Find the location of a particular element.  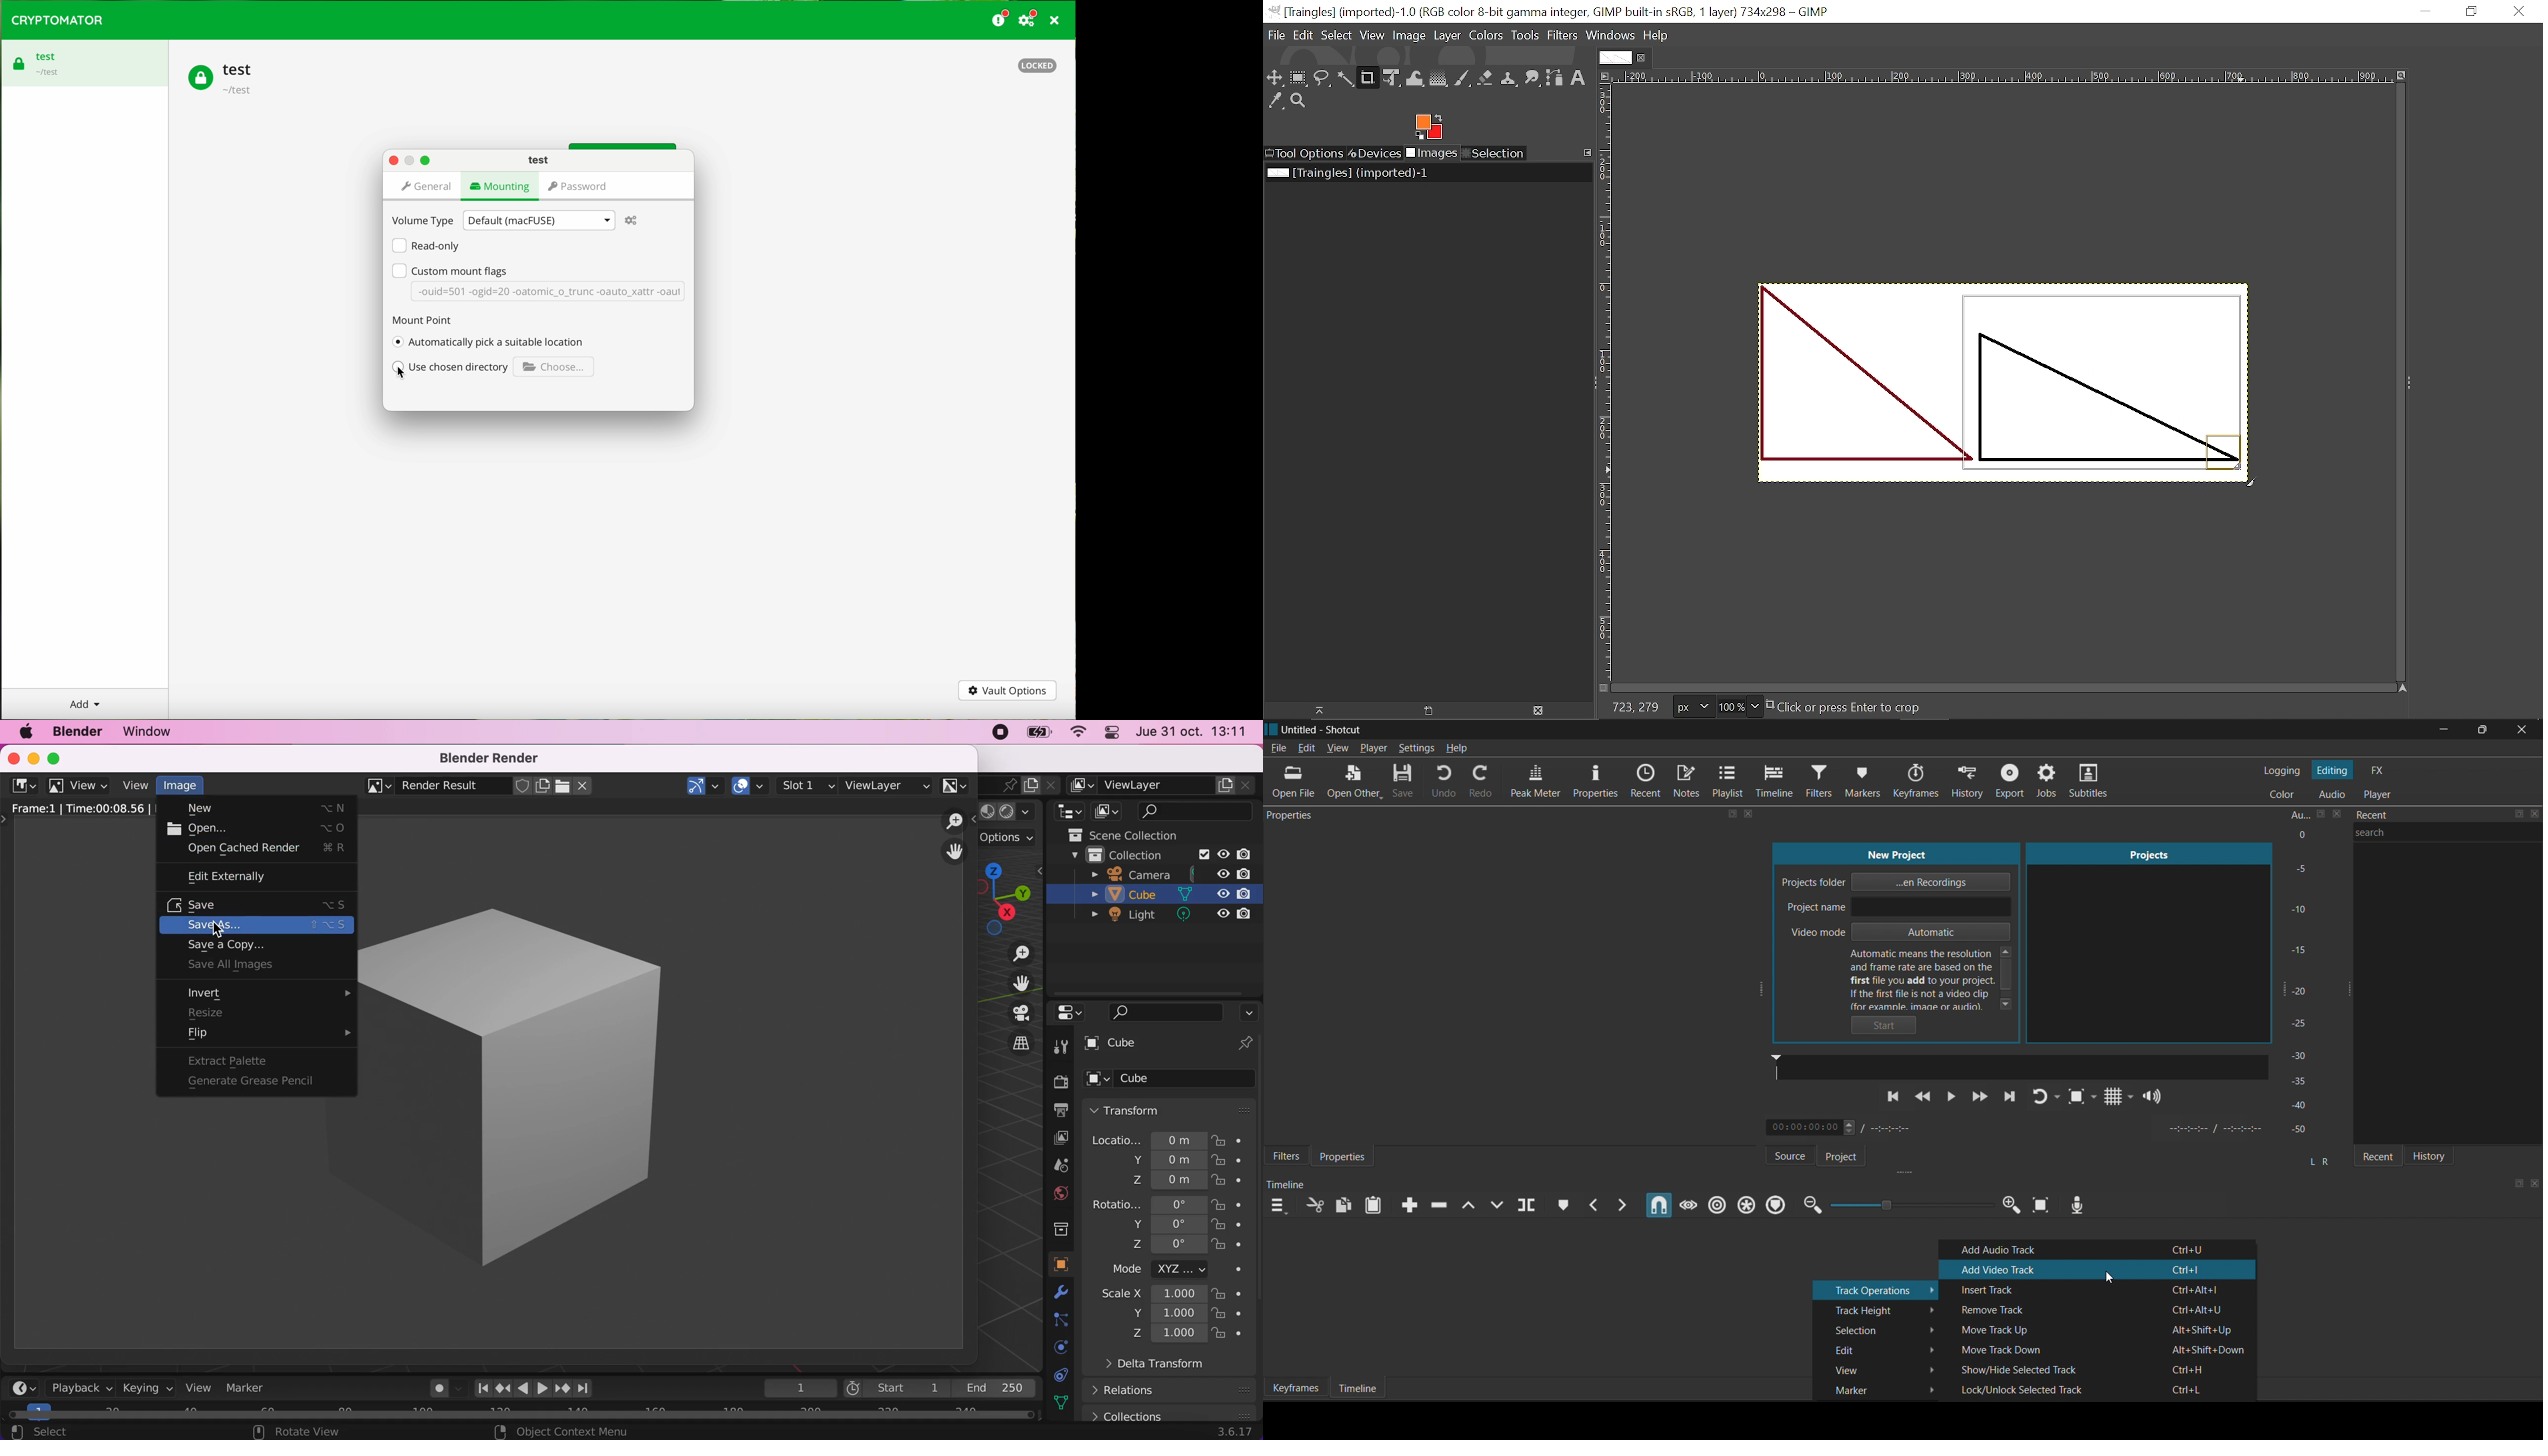

maximize is located at coordinates (2478, 731).